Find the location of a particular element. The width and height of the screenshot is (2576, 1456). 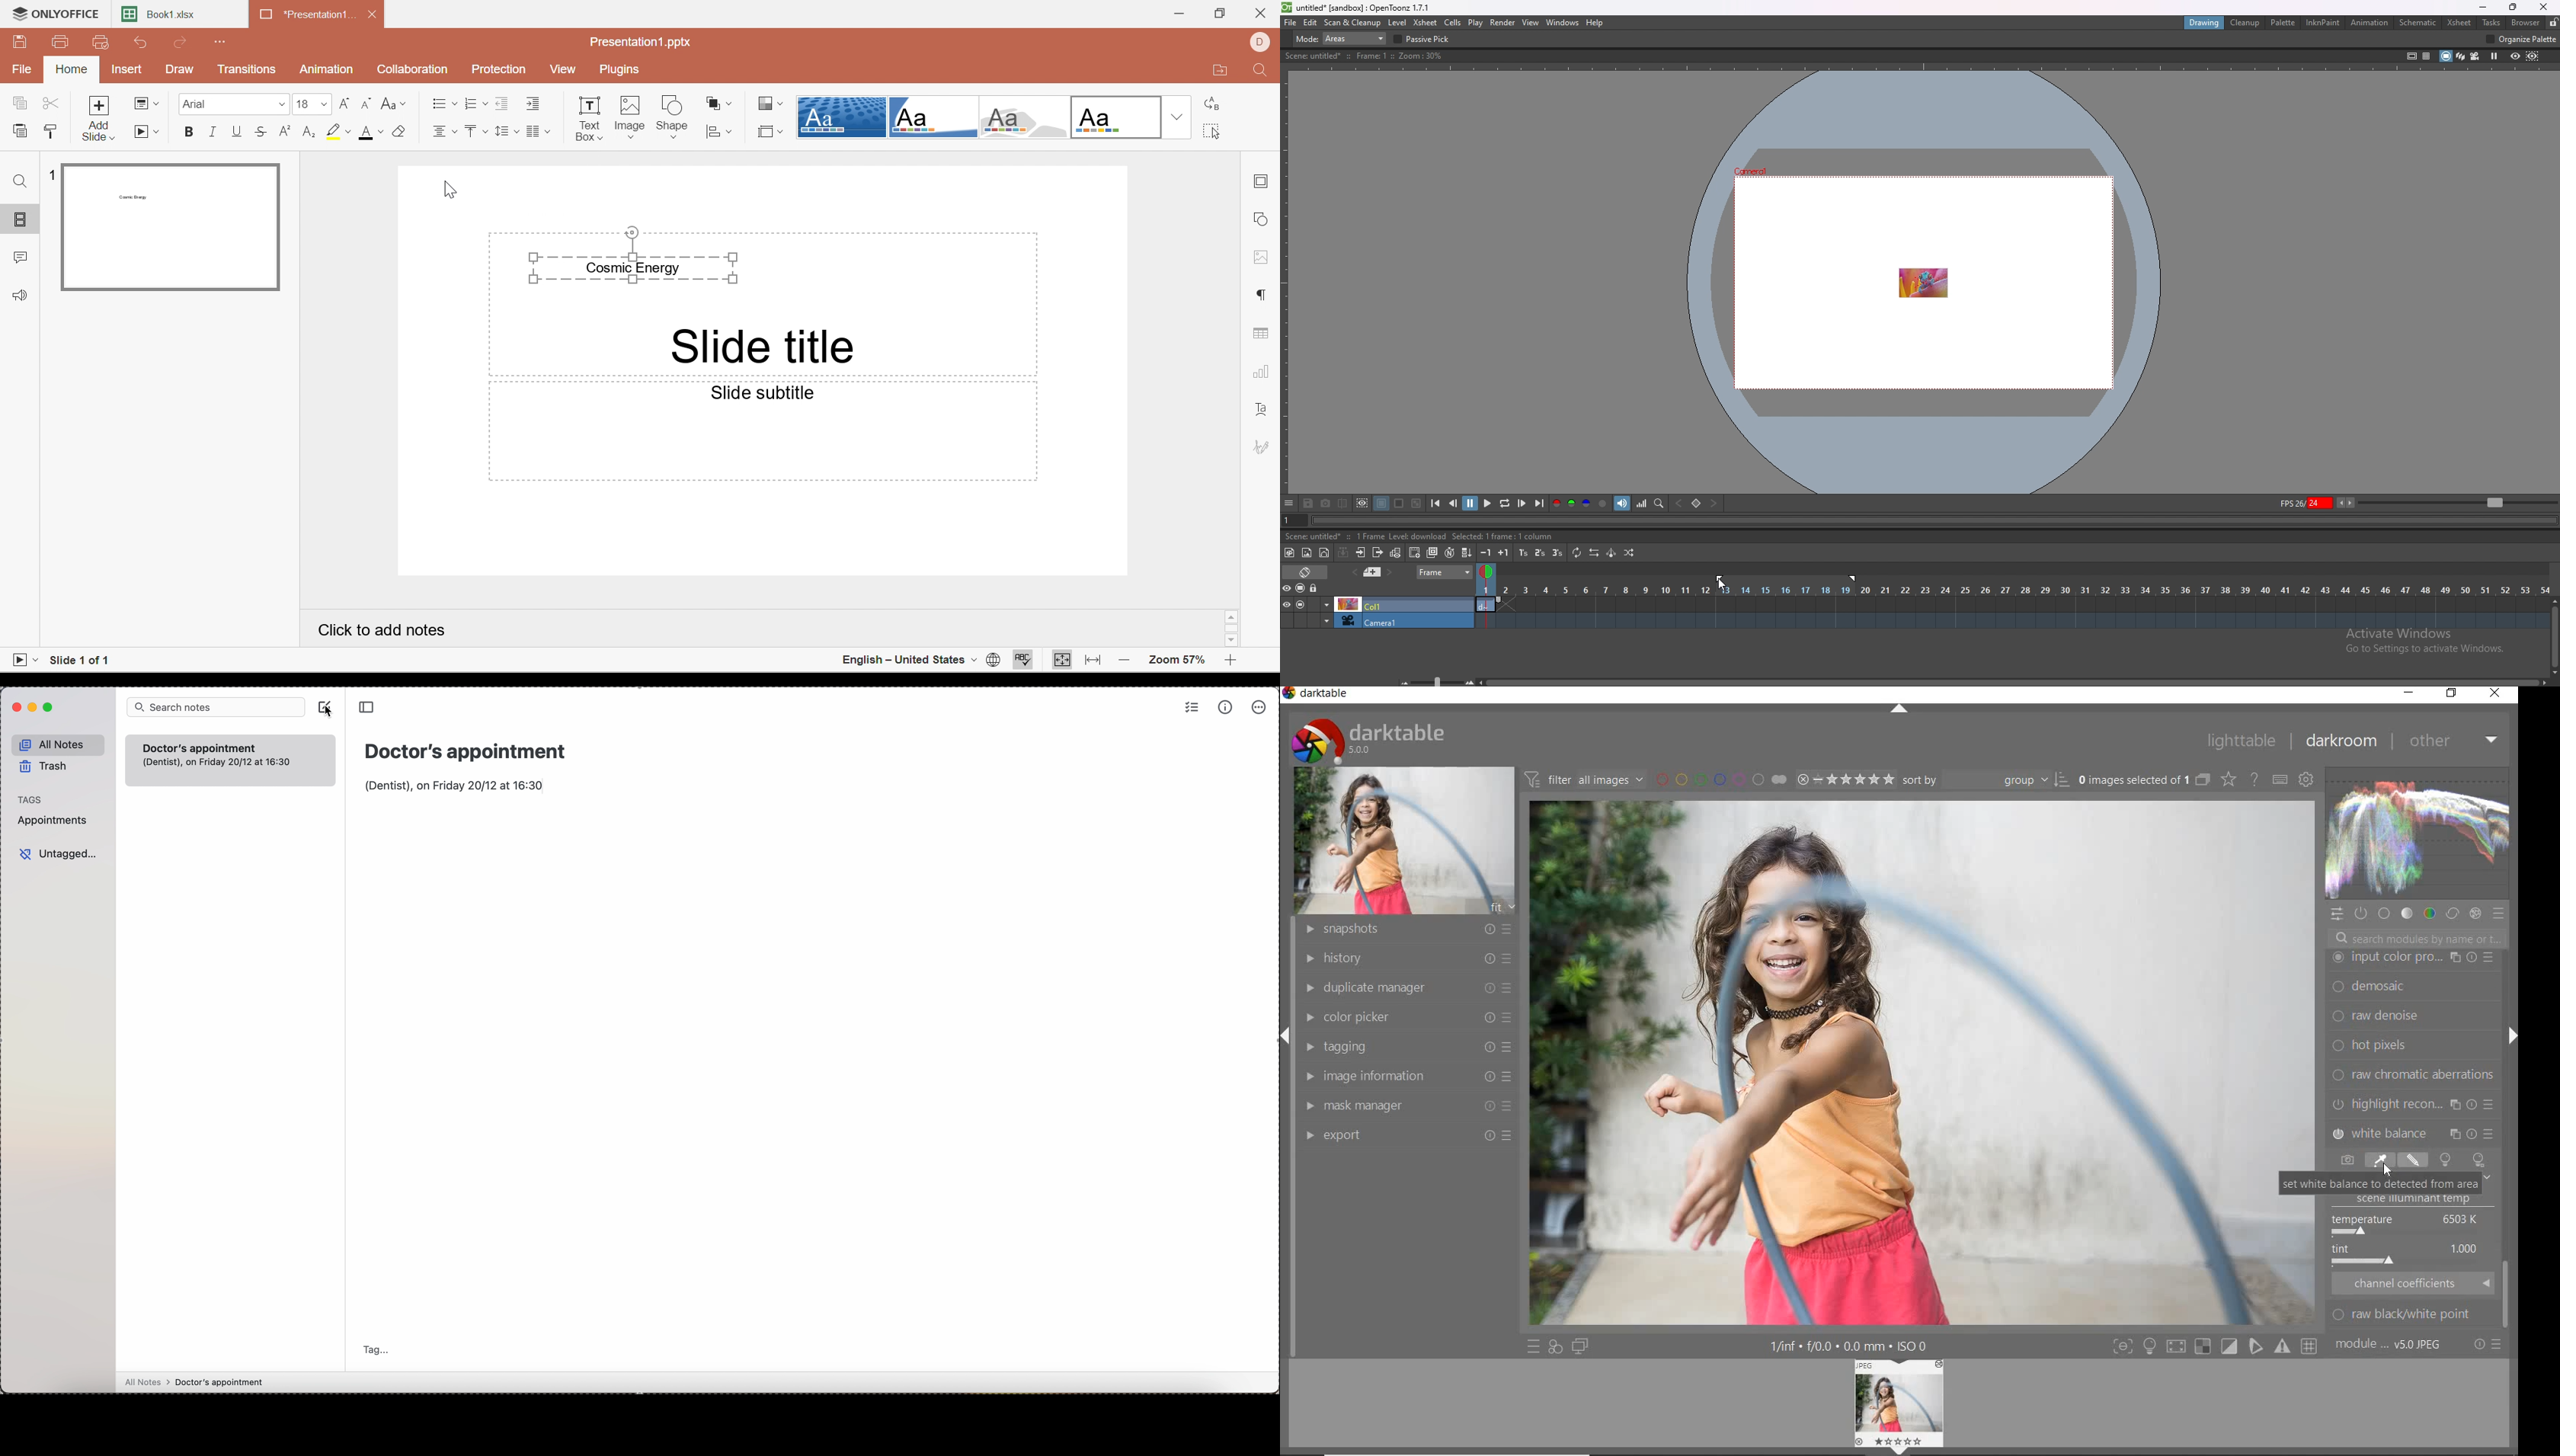

selected image range rating is located at coordinates (1845, 778).